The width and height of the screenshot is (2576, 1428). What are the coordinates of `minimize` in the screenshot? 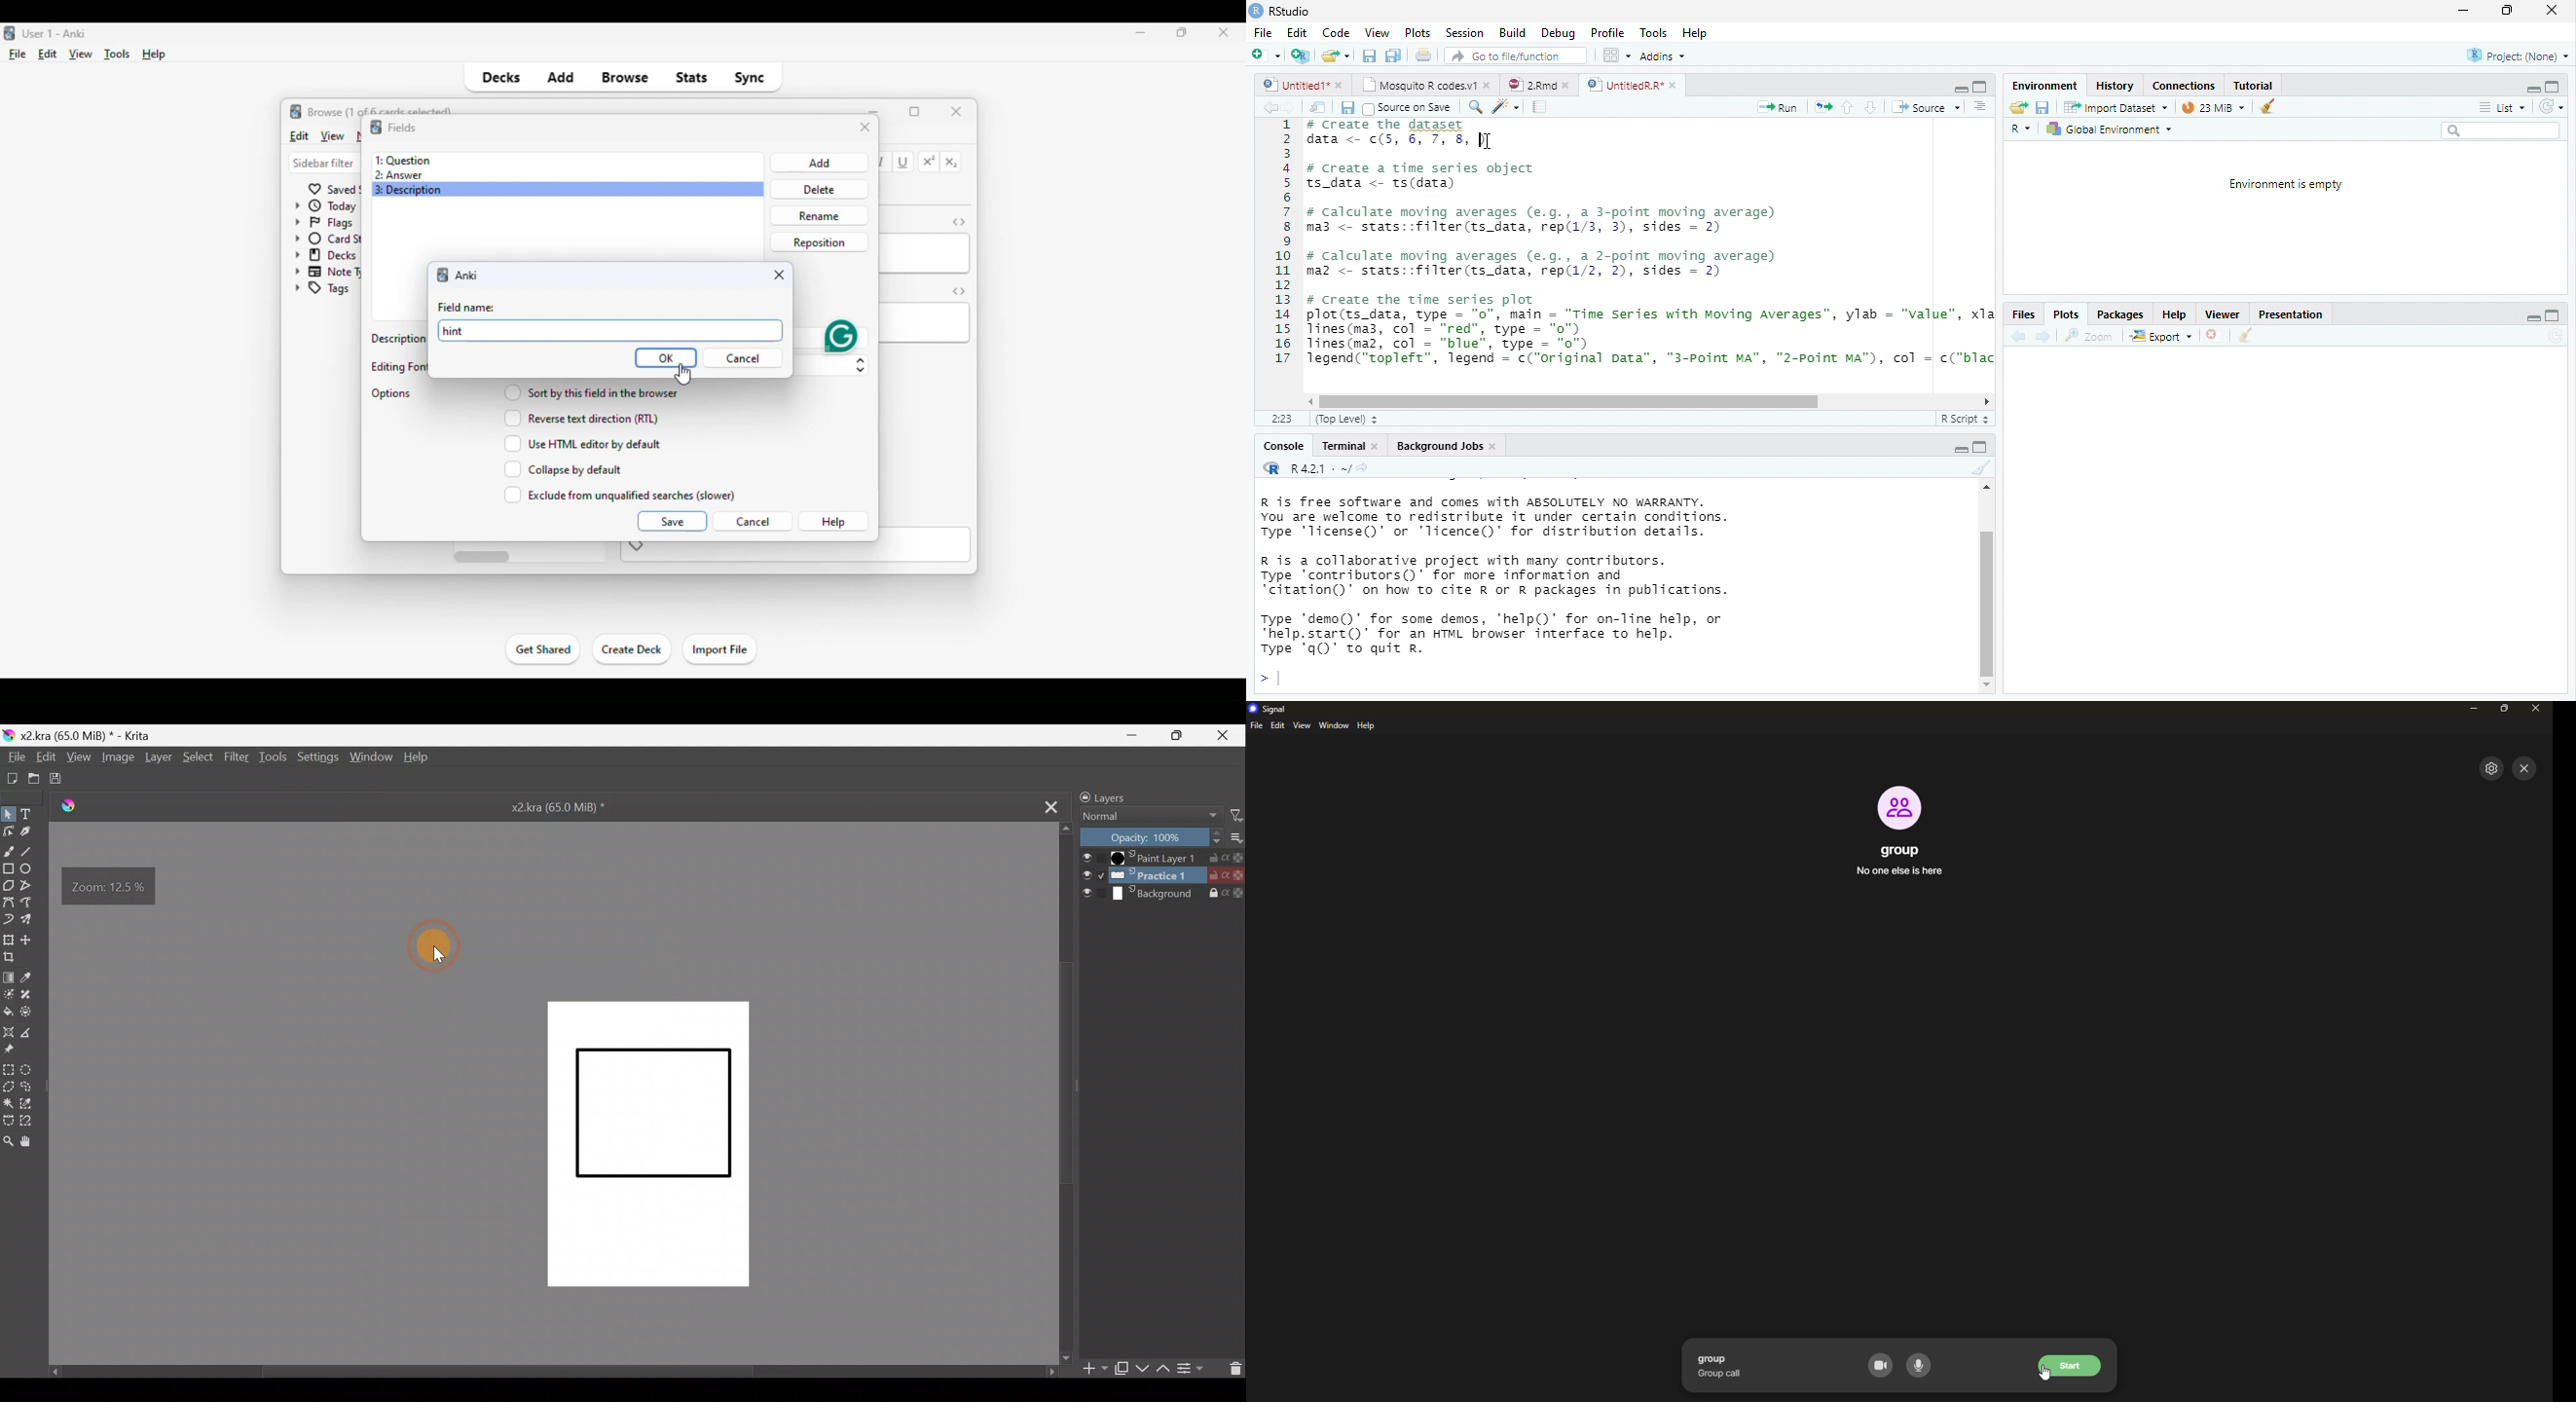 It's located at (2534, 320).